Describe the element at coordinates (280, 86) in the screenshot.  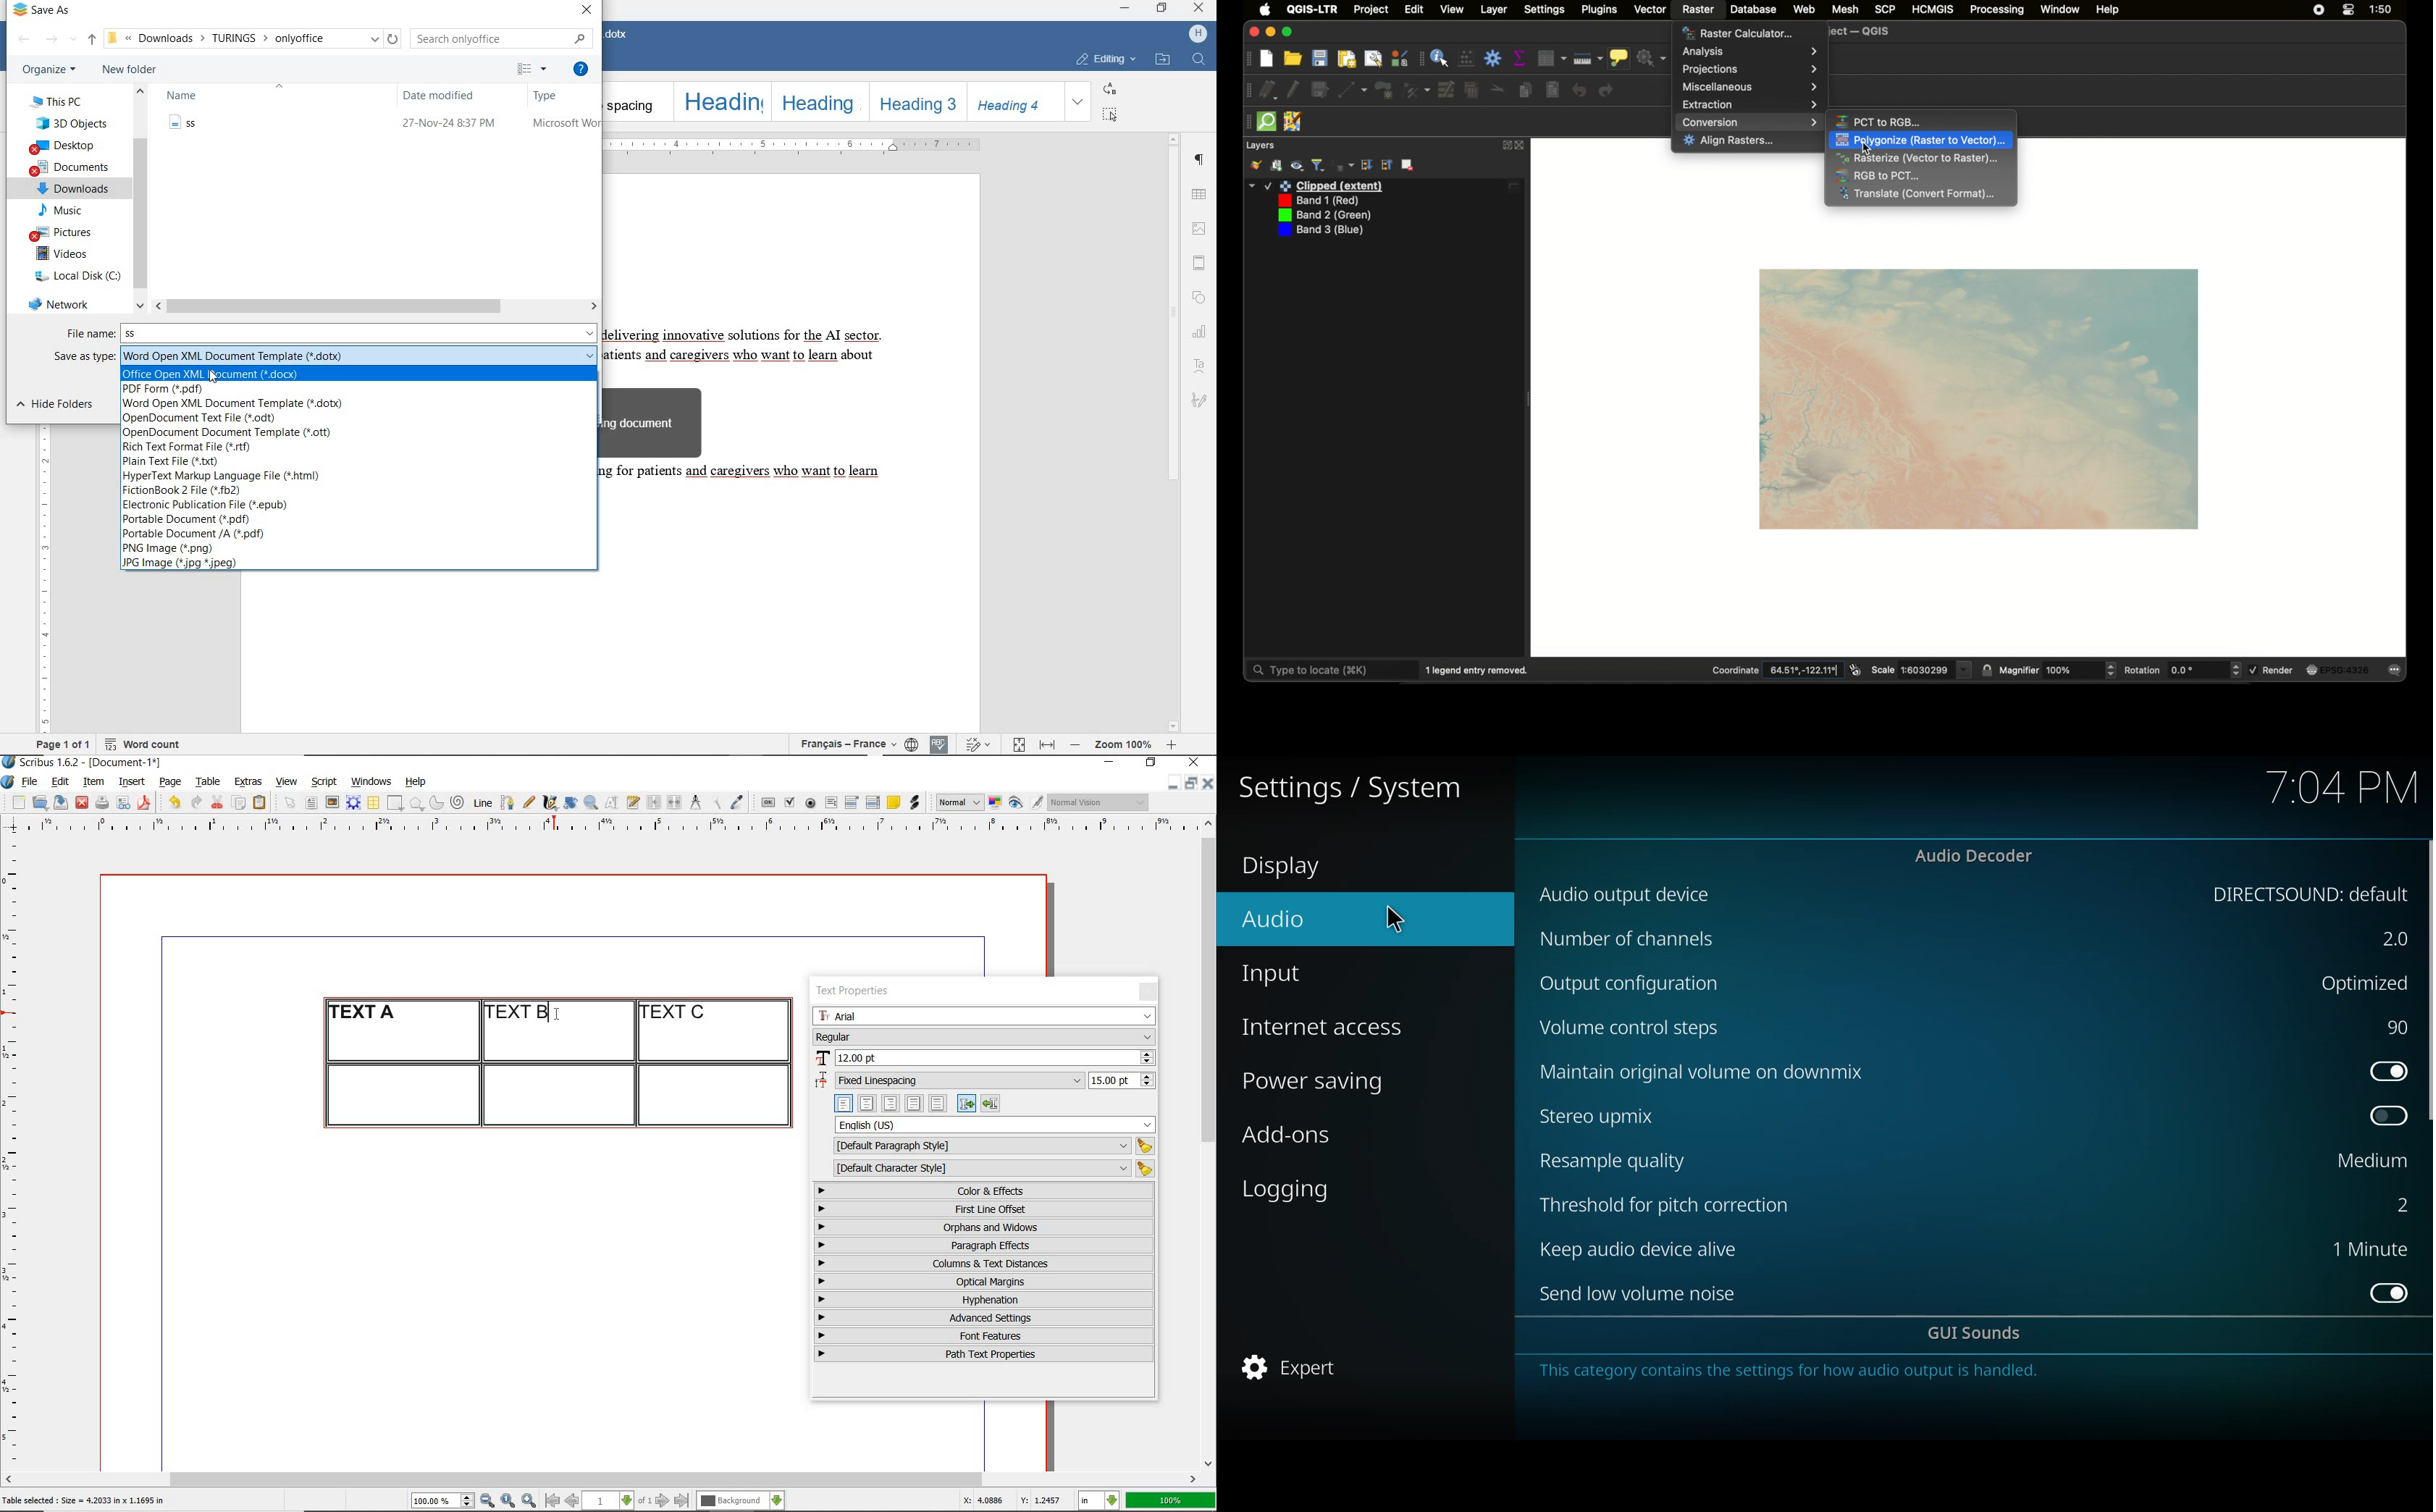
I see `collapse` at that location.